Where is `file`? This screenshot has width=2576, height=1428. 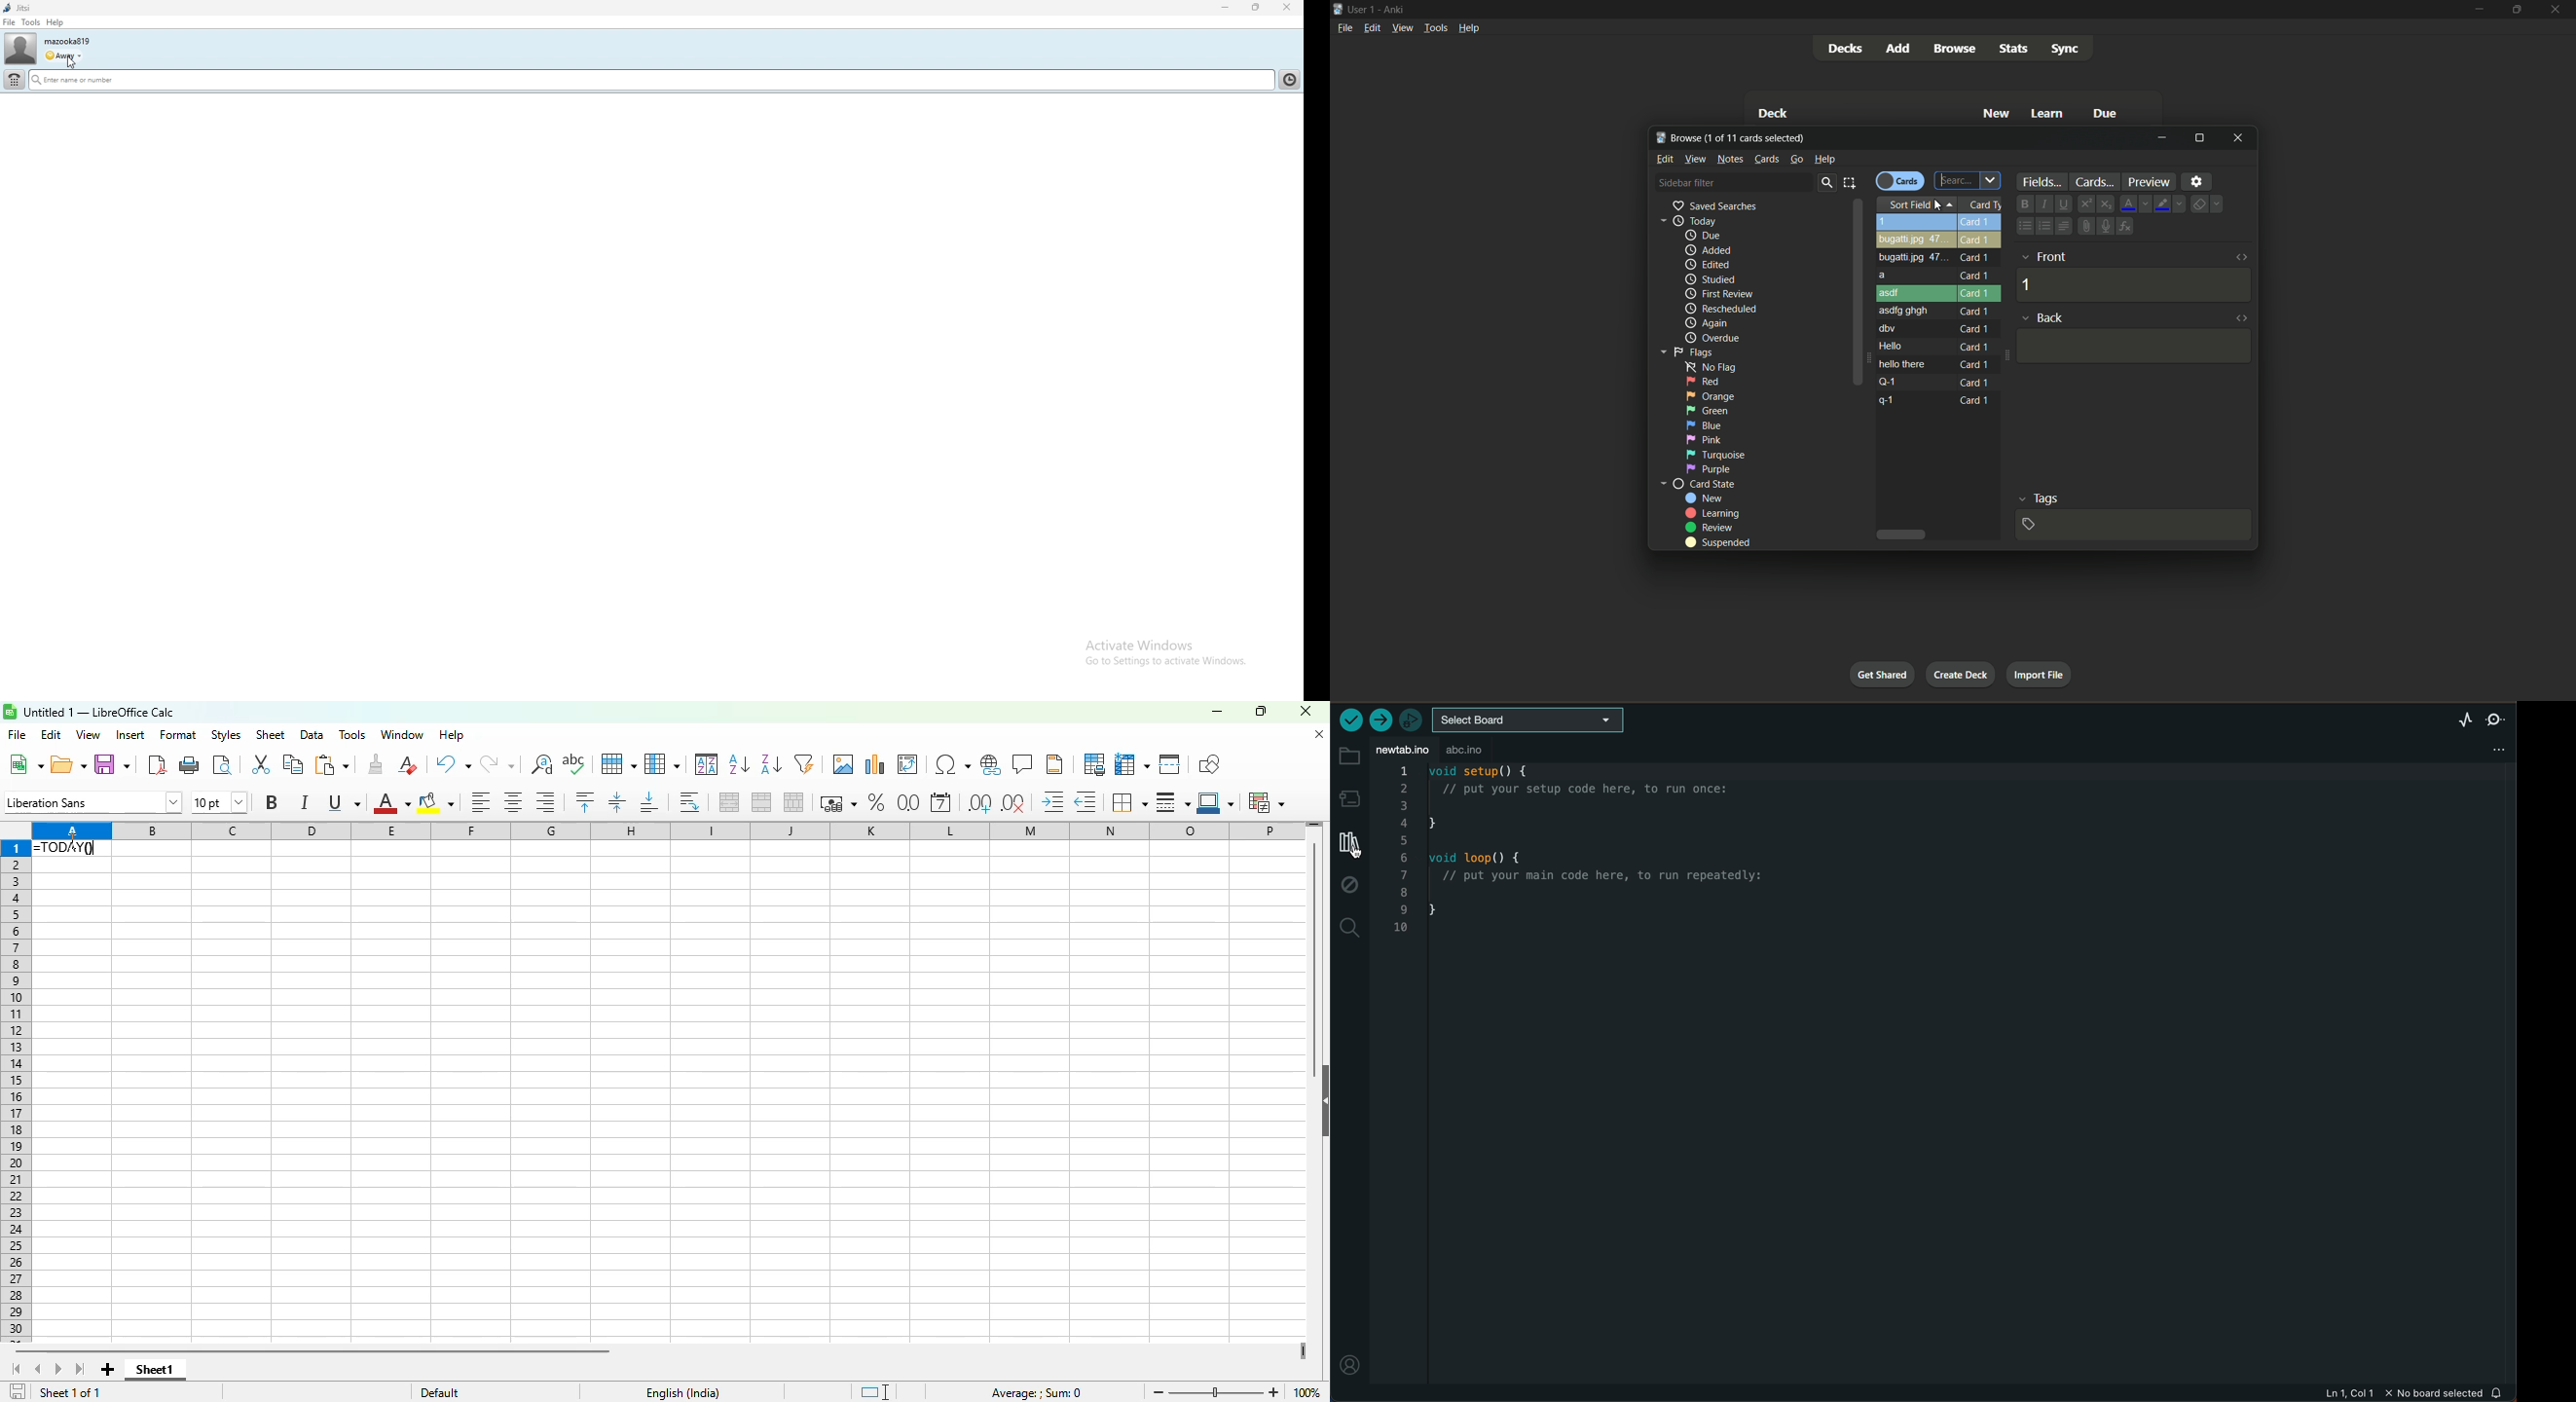 file is located at coordinates (9, 22).